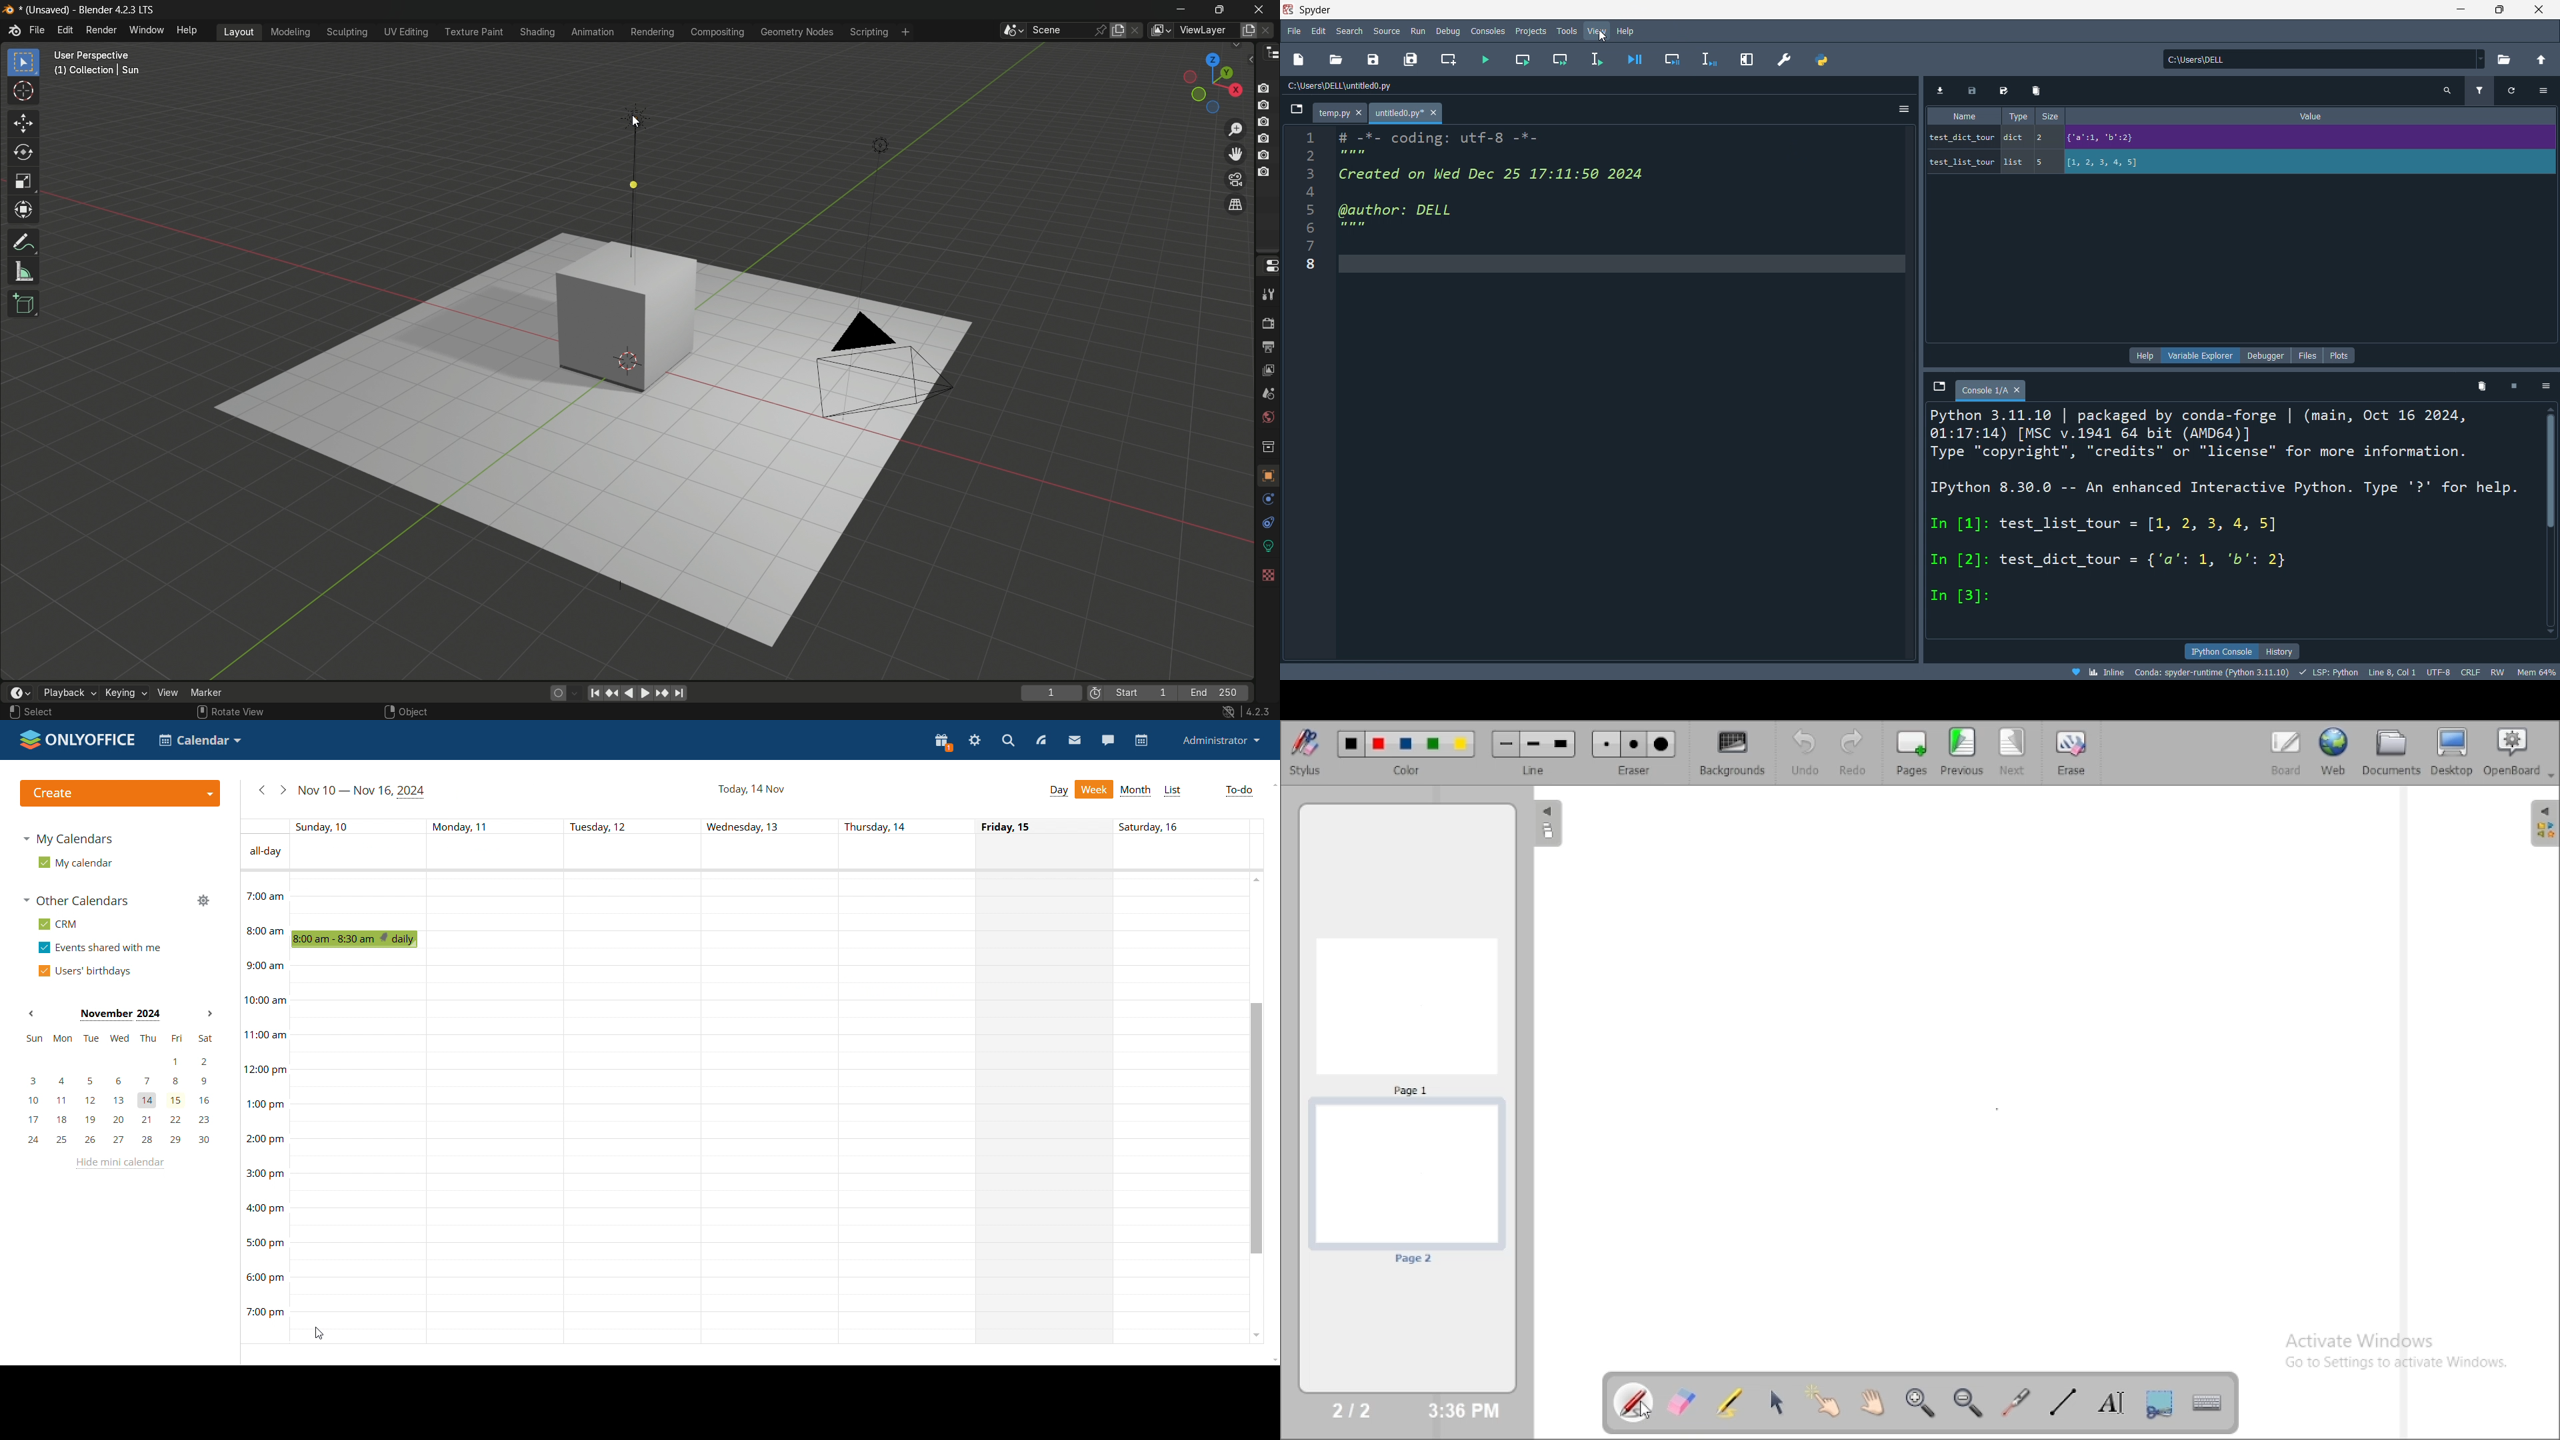 This screenshot has height=1456, width=2576. What do you see at coordinates (2265, 355) in the screenshot?
I see `debugger` at bounding box center [2265, 355].